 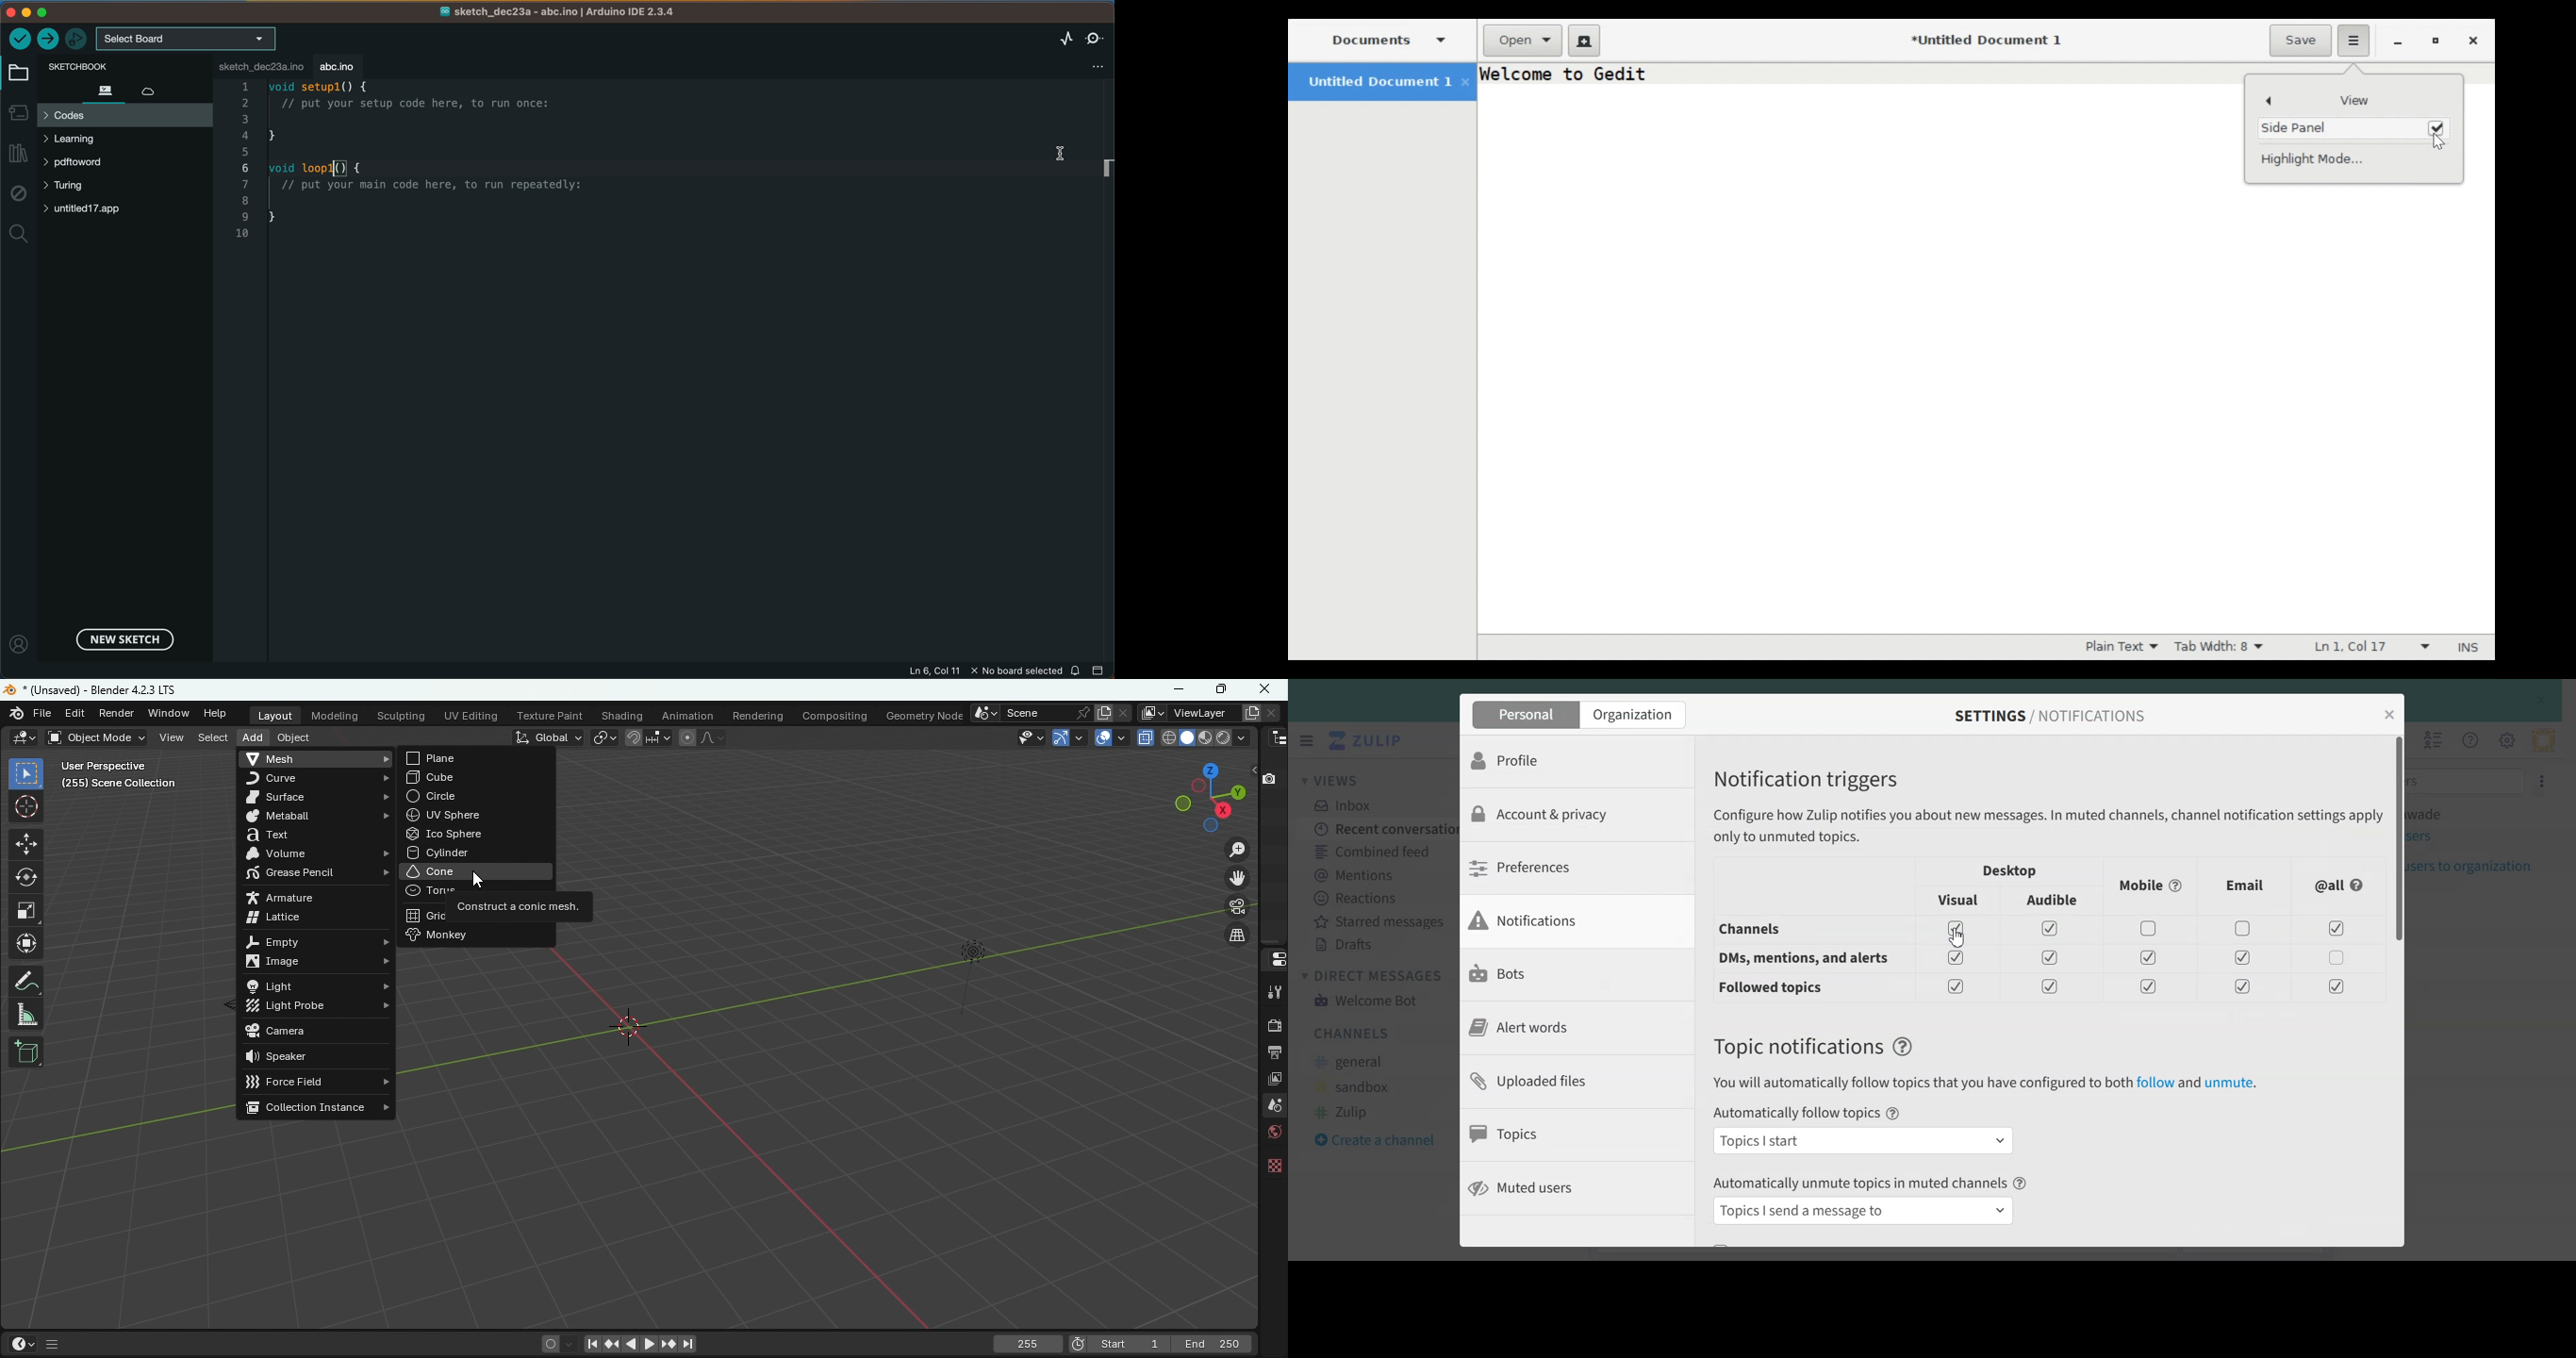 What do you see at coordinates (2442, 143) in the screenshot?
I see `cursor` at bounding box center [2442, 143].